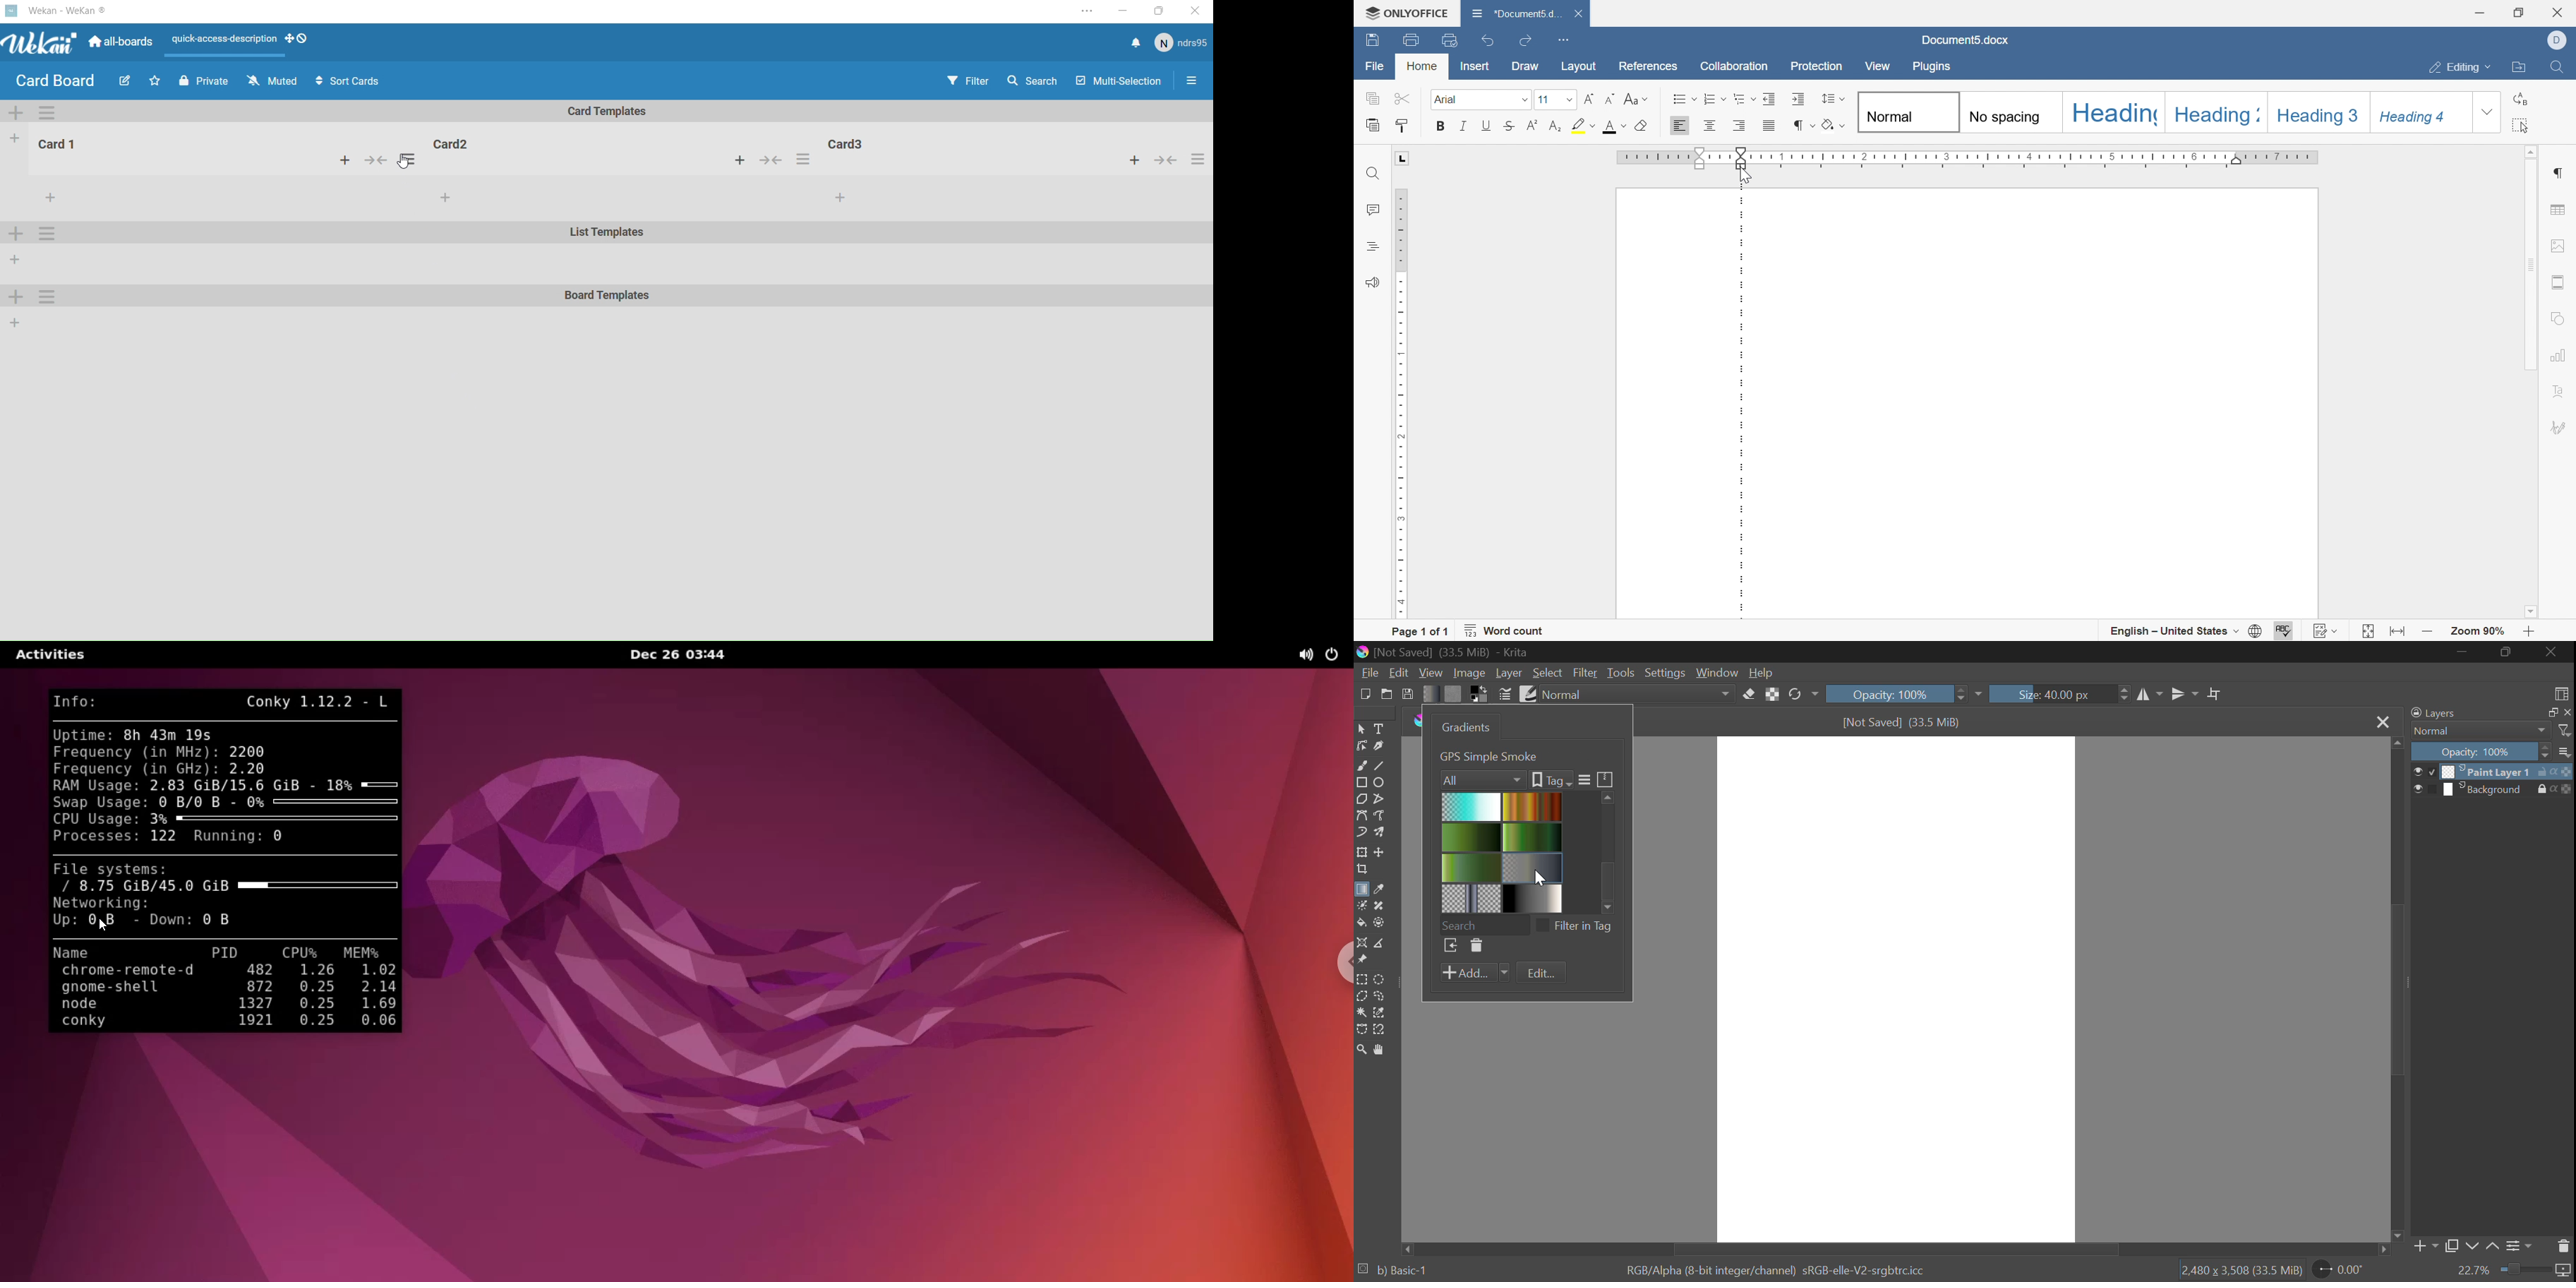  I want to click on plugins, so click(1934, 69).